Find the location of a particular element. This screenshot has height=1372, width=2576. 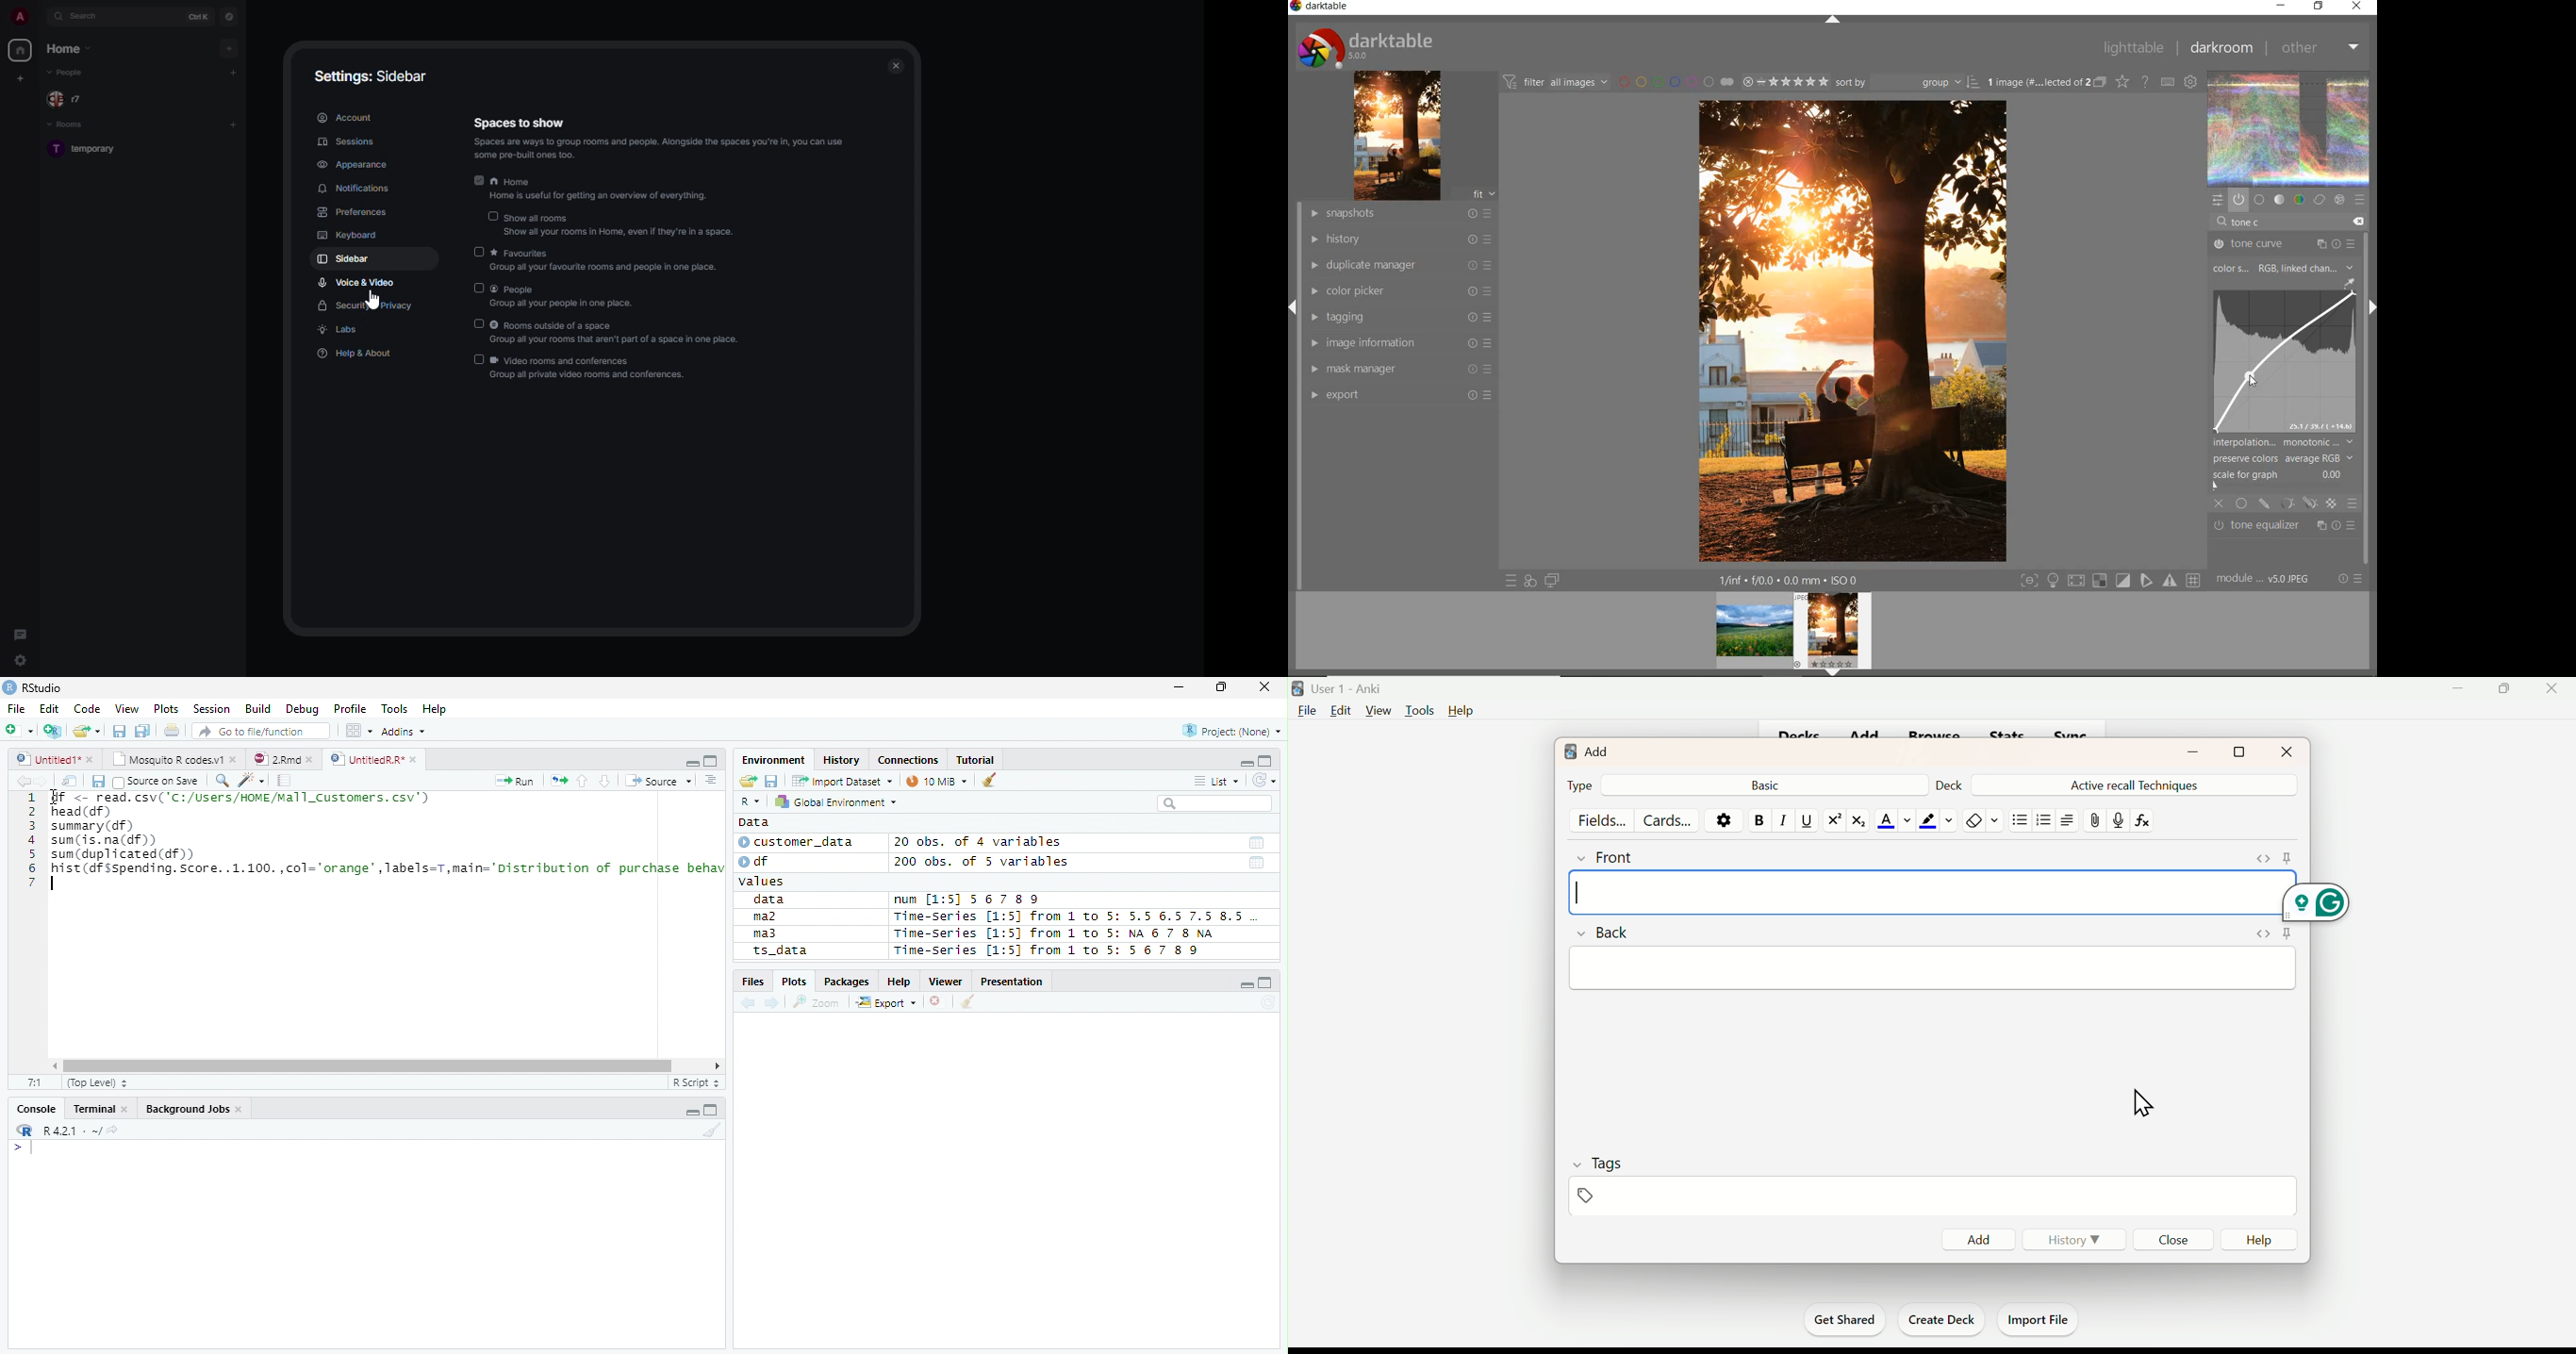

View Current work directory is located at coordinates (114, 1130).